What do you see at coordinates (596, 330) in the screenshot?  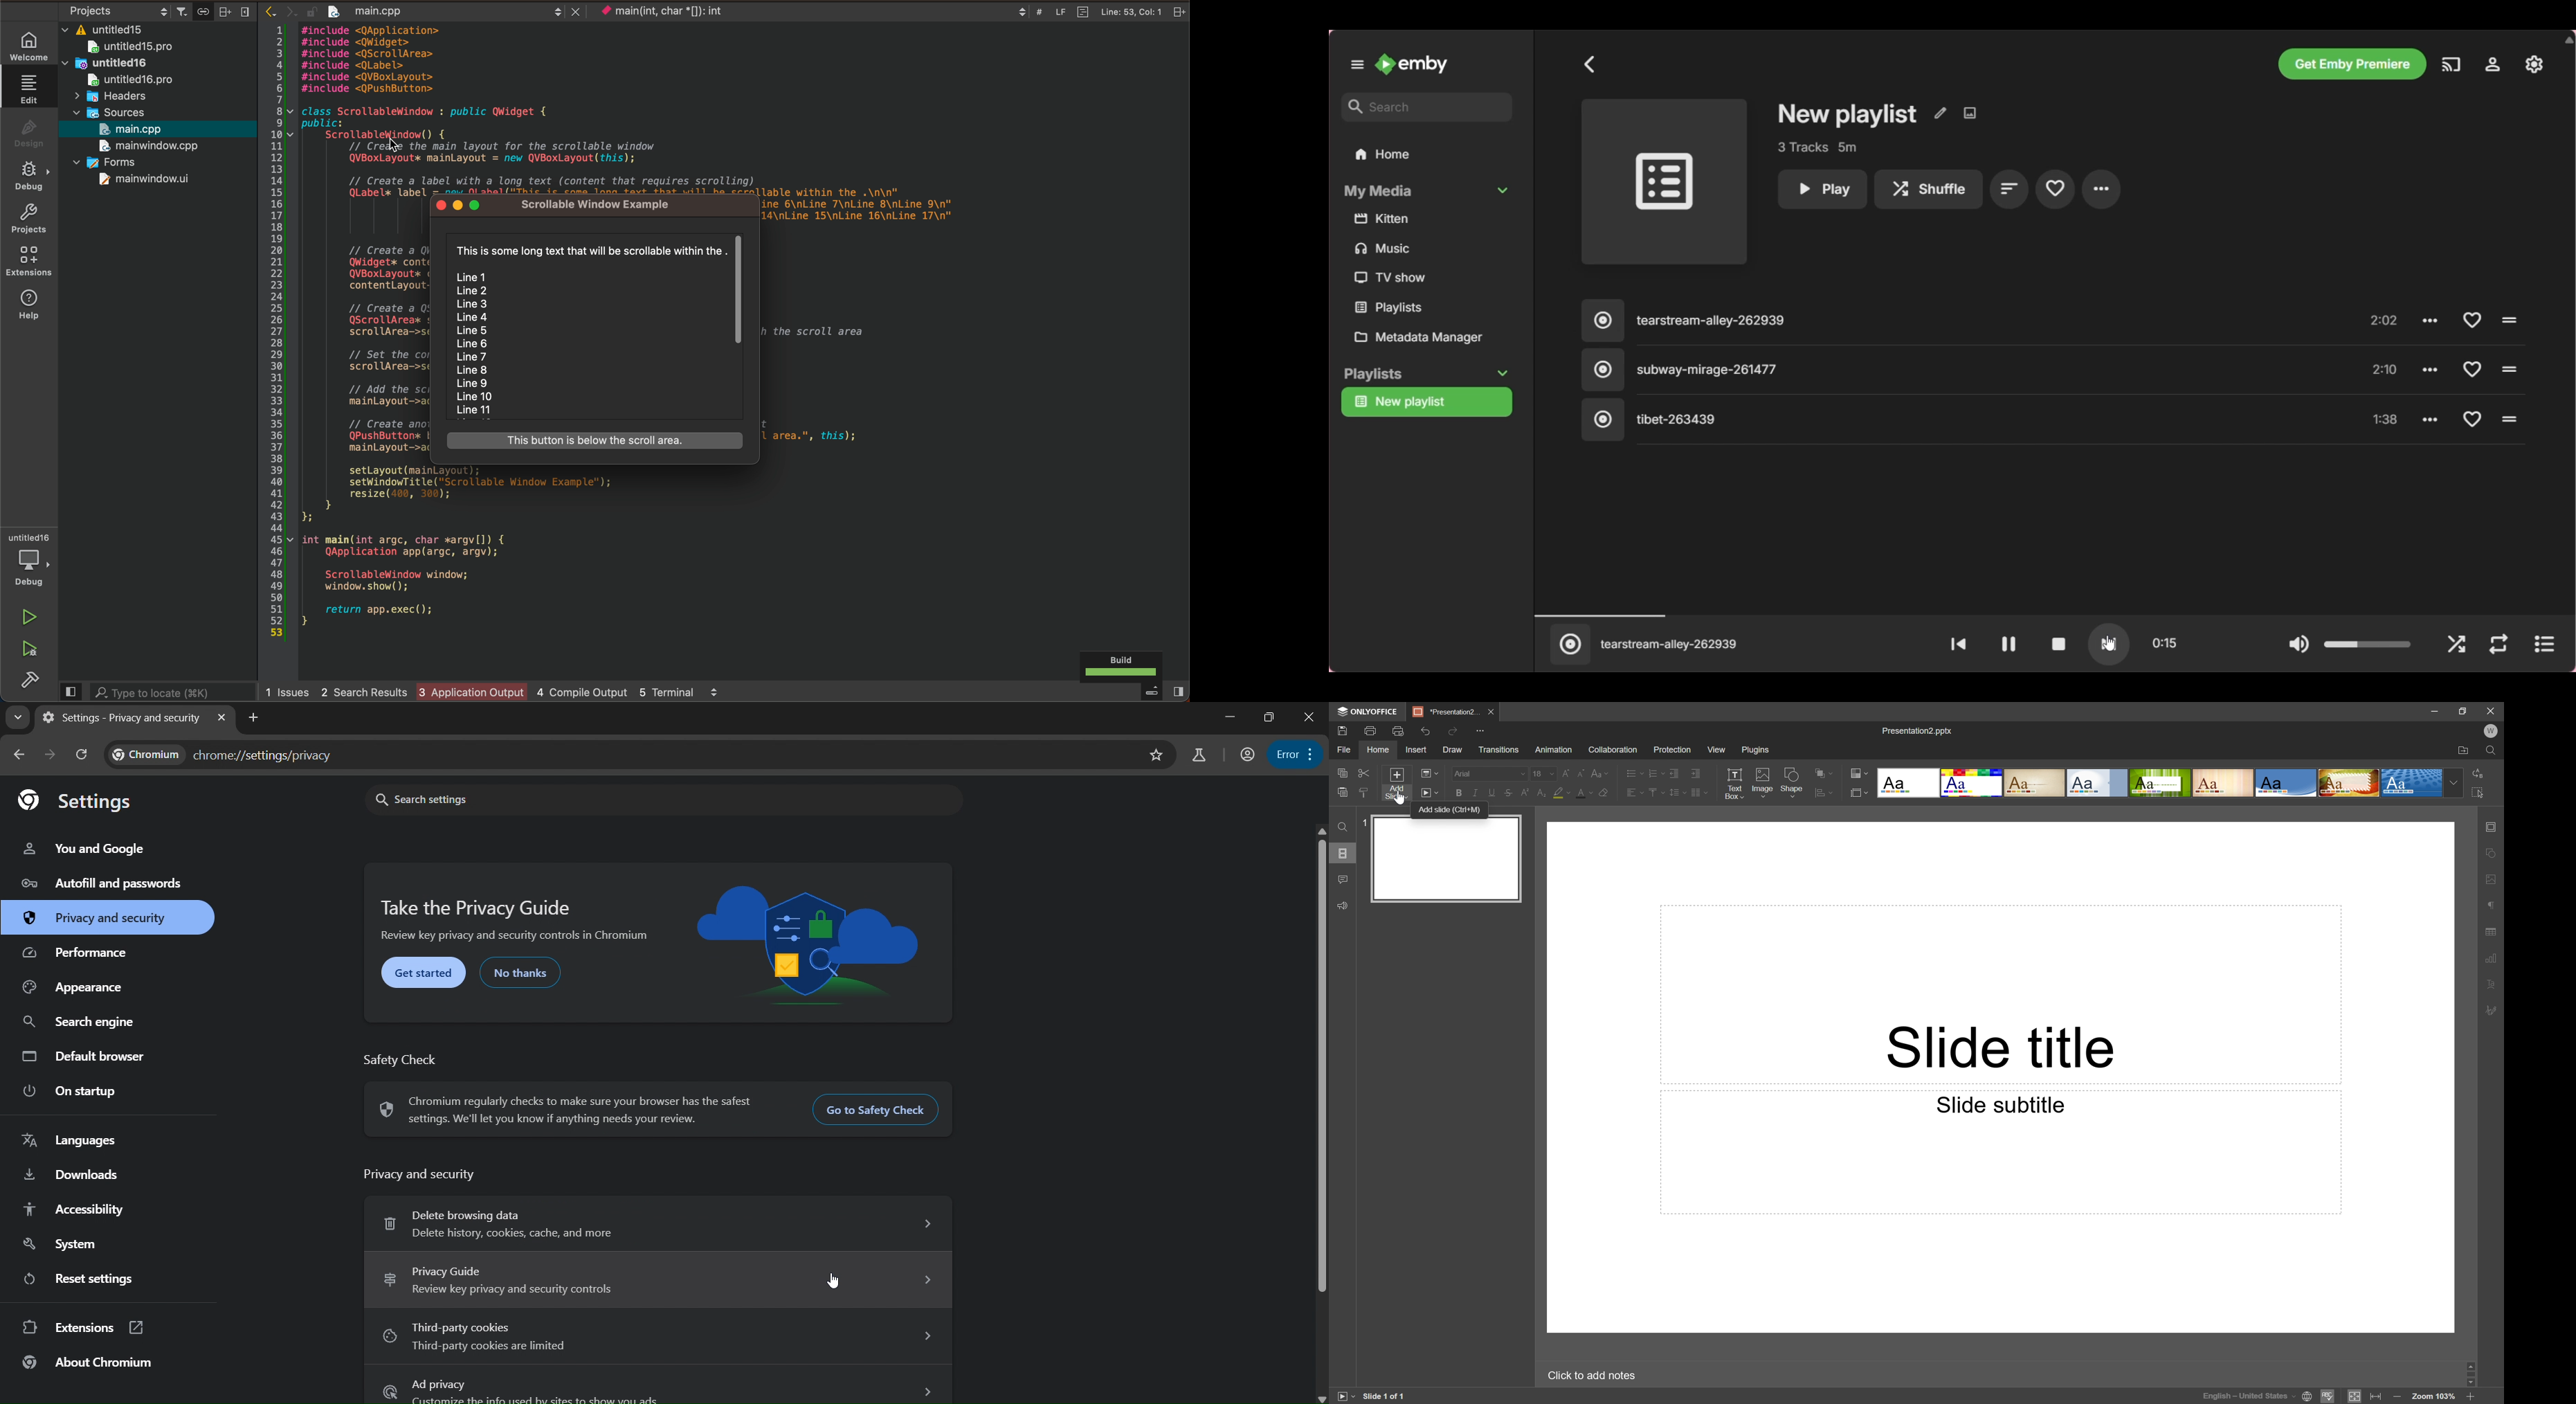 I see `scroll area with content` at bounding box center [596, 330].